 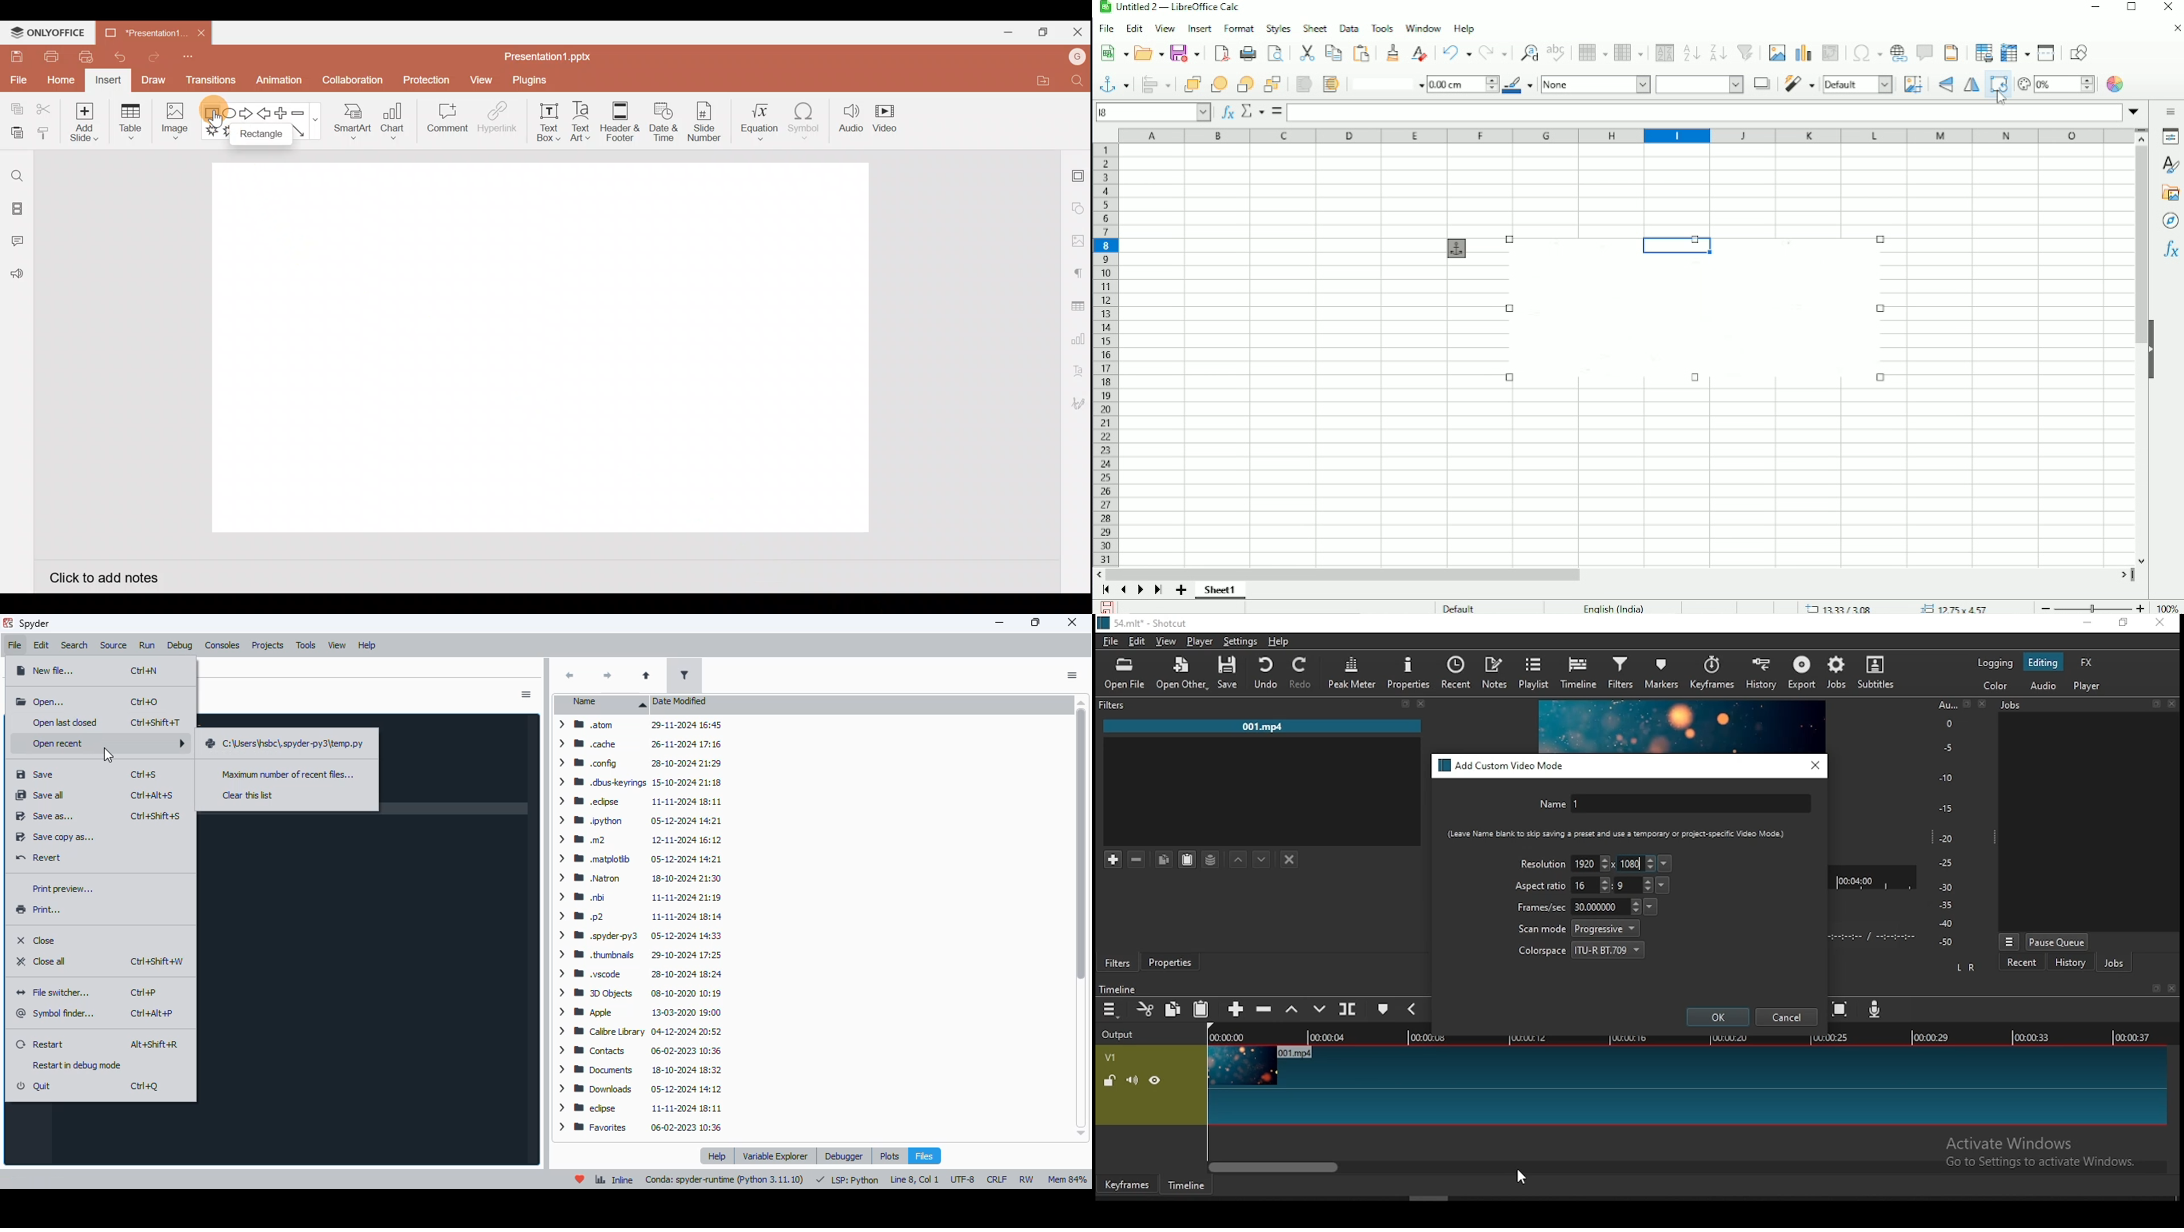 What do you see at coordinates (48, 32) in the screenshot?
I see `ONLYOFFICE` at bounding box center [48, 32].